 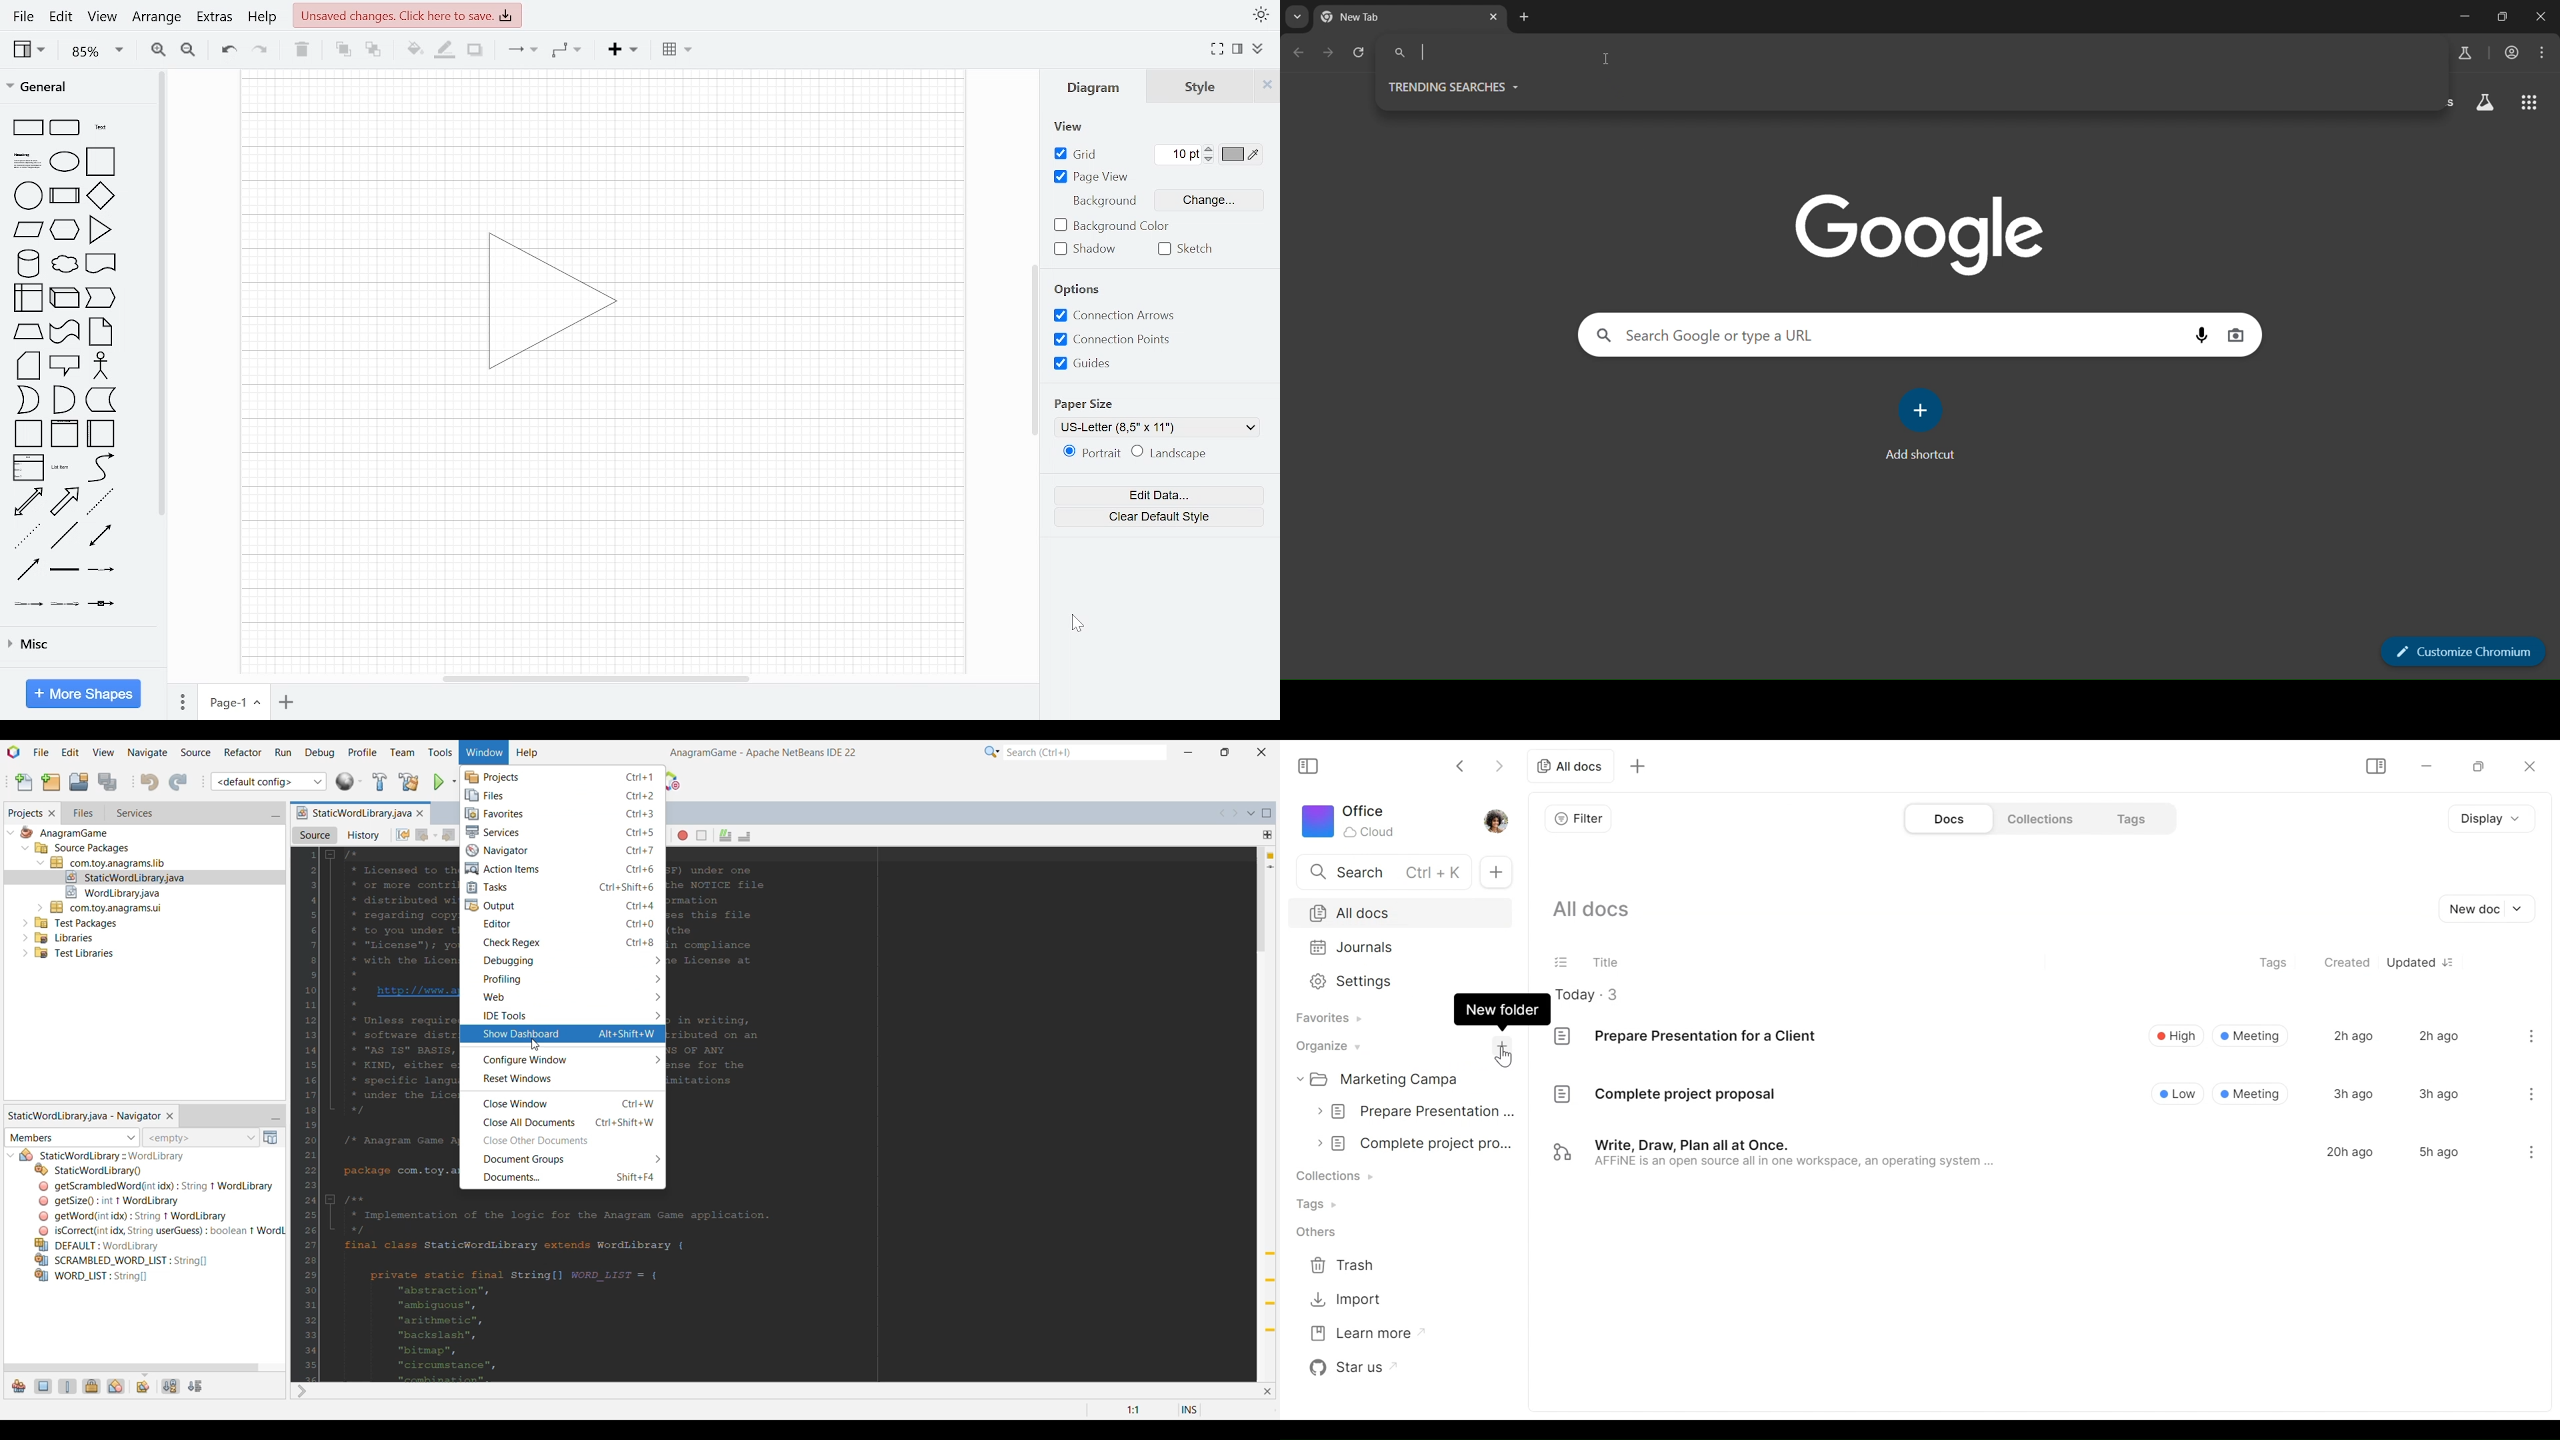 I want to click on Others, so click(x=1315, y=1233).